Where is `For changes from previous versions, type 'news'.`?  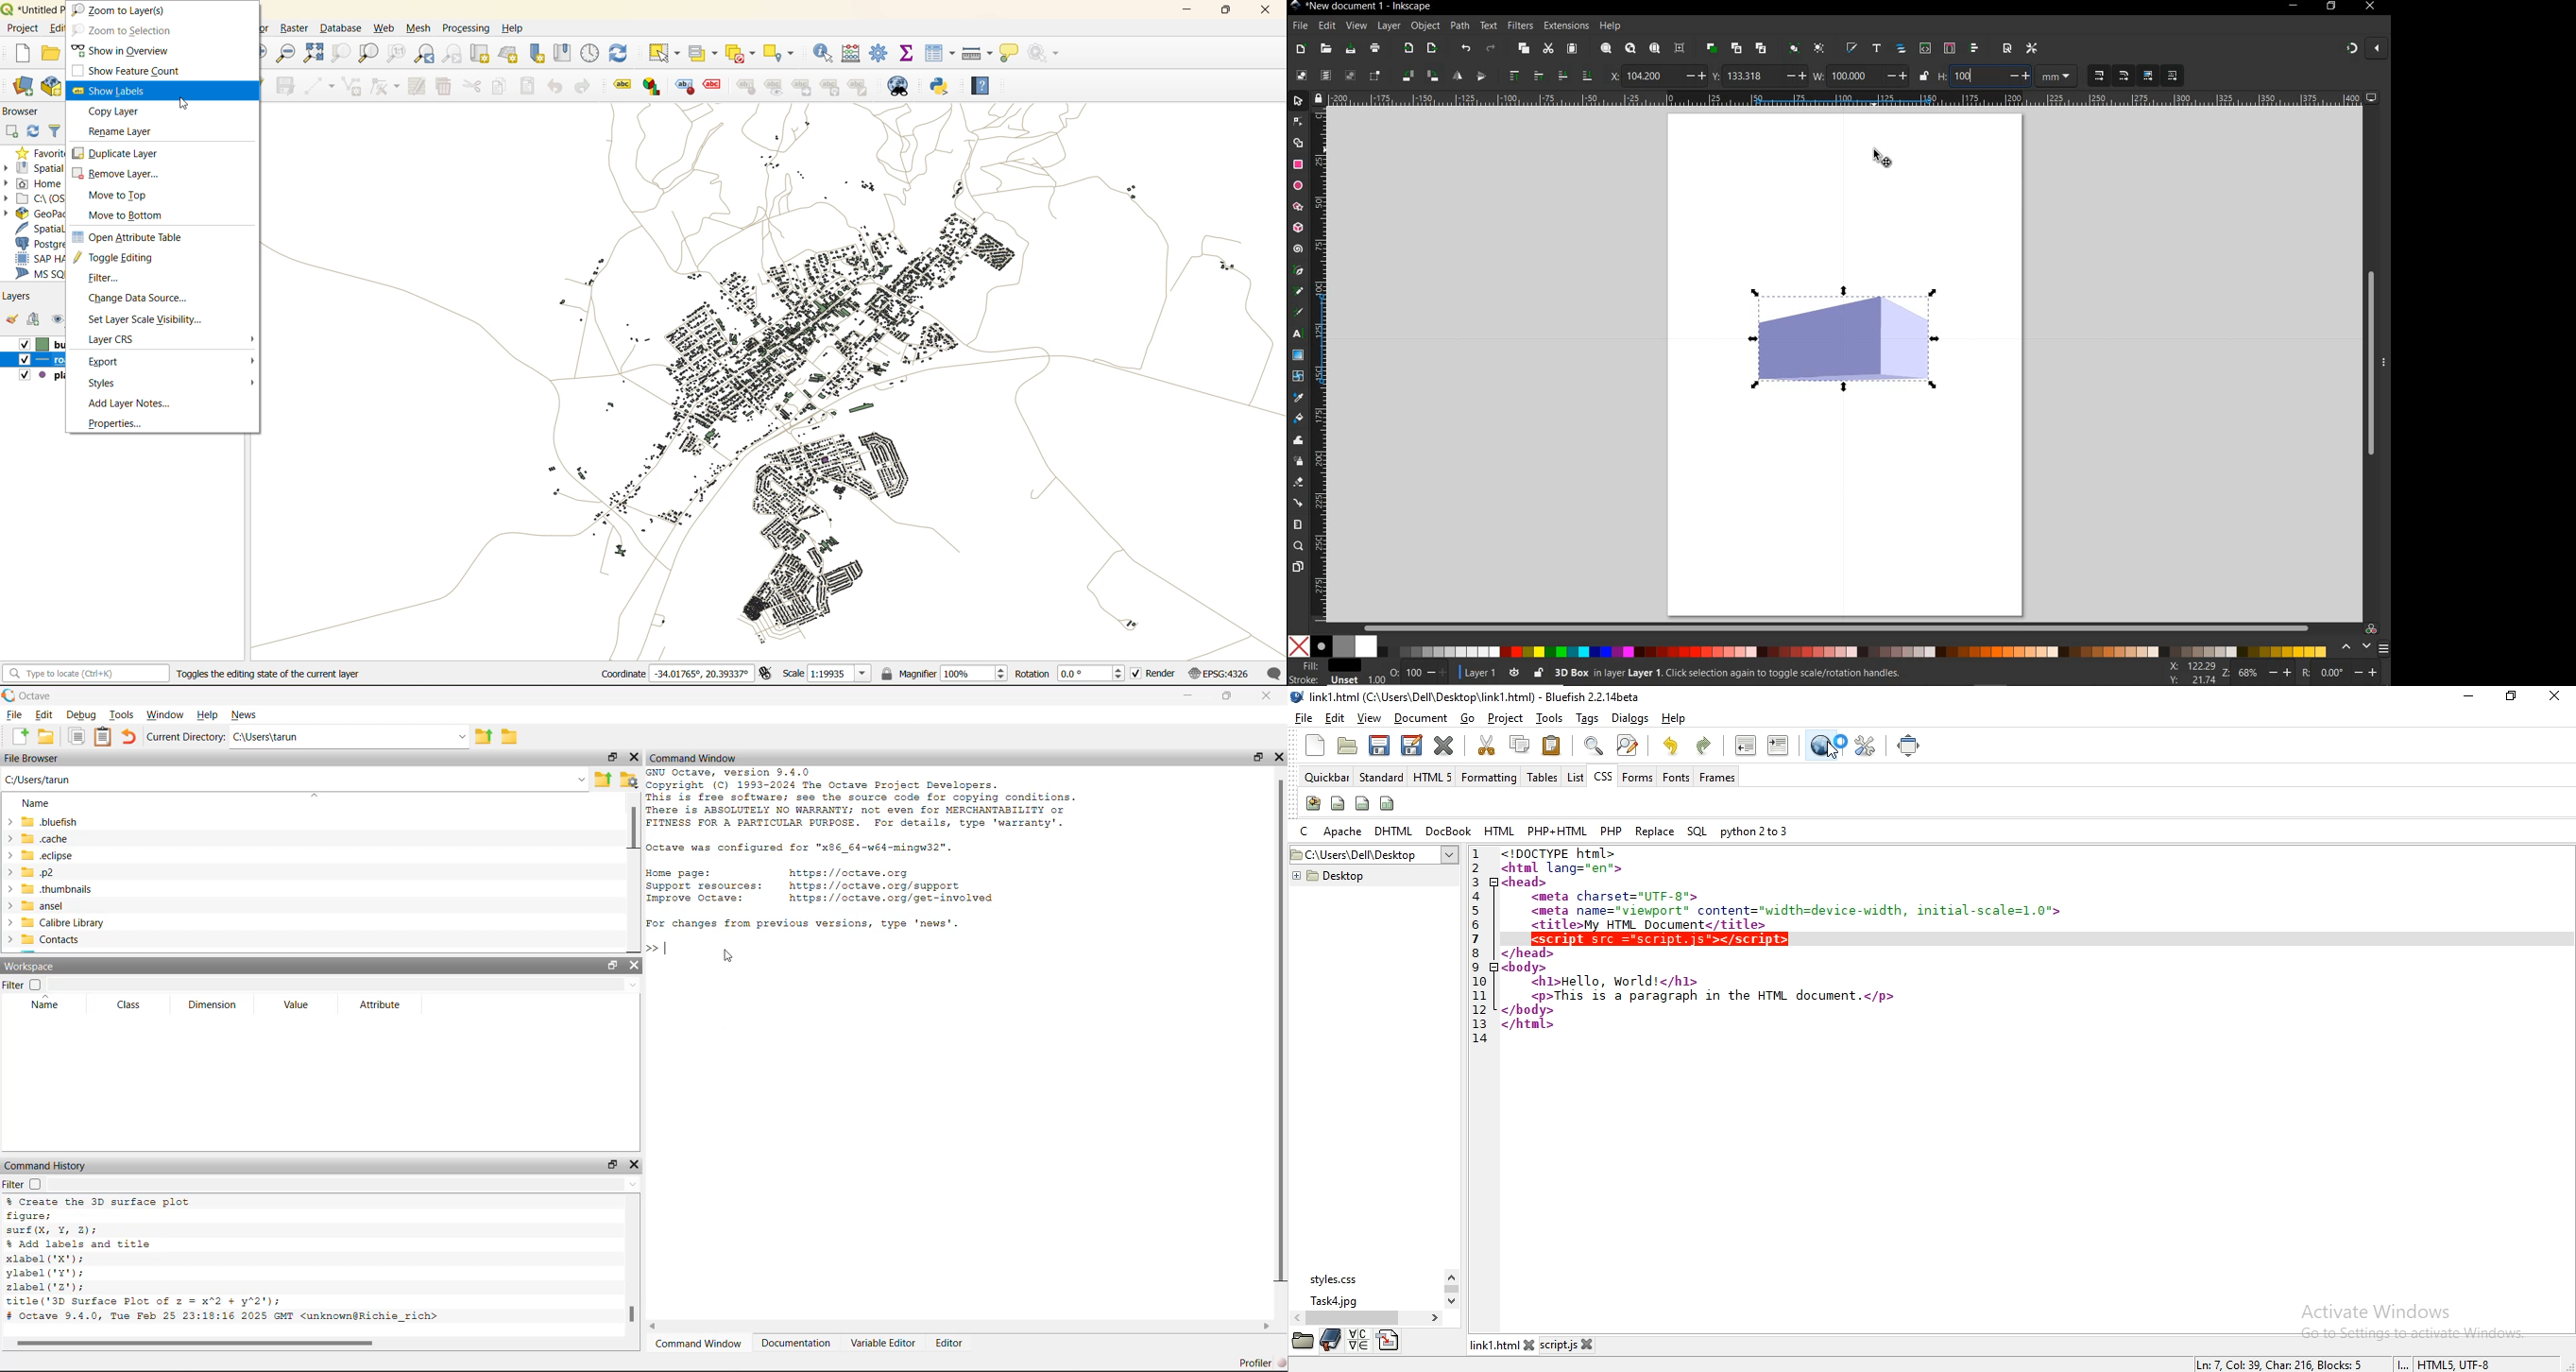
For changes from previous versions, type 'news'. is located at coordinates (805, 922).